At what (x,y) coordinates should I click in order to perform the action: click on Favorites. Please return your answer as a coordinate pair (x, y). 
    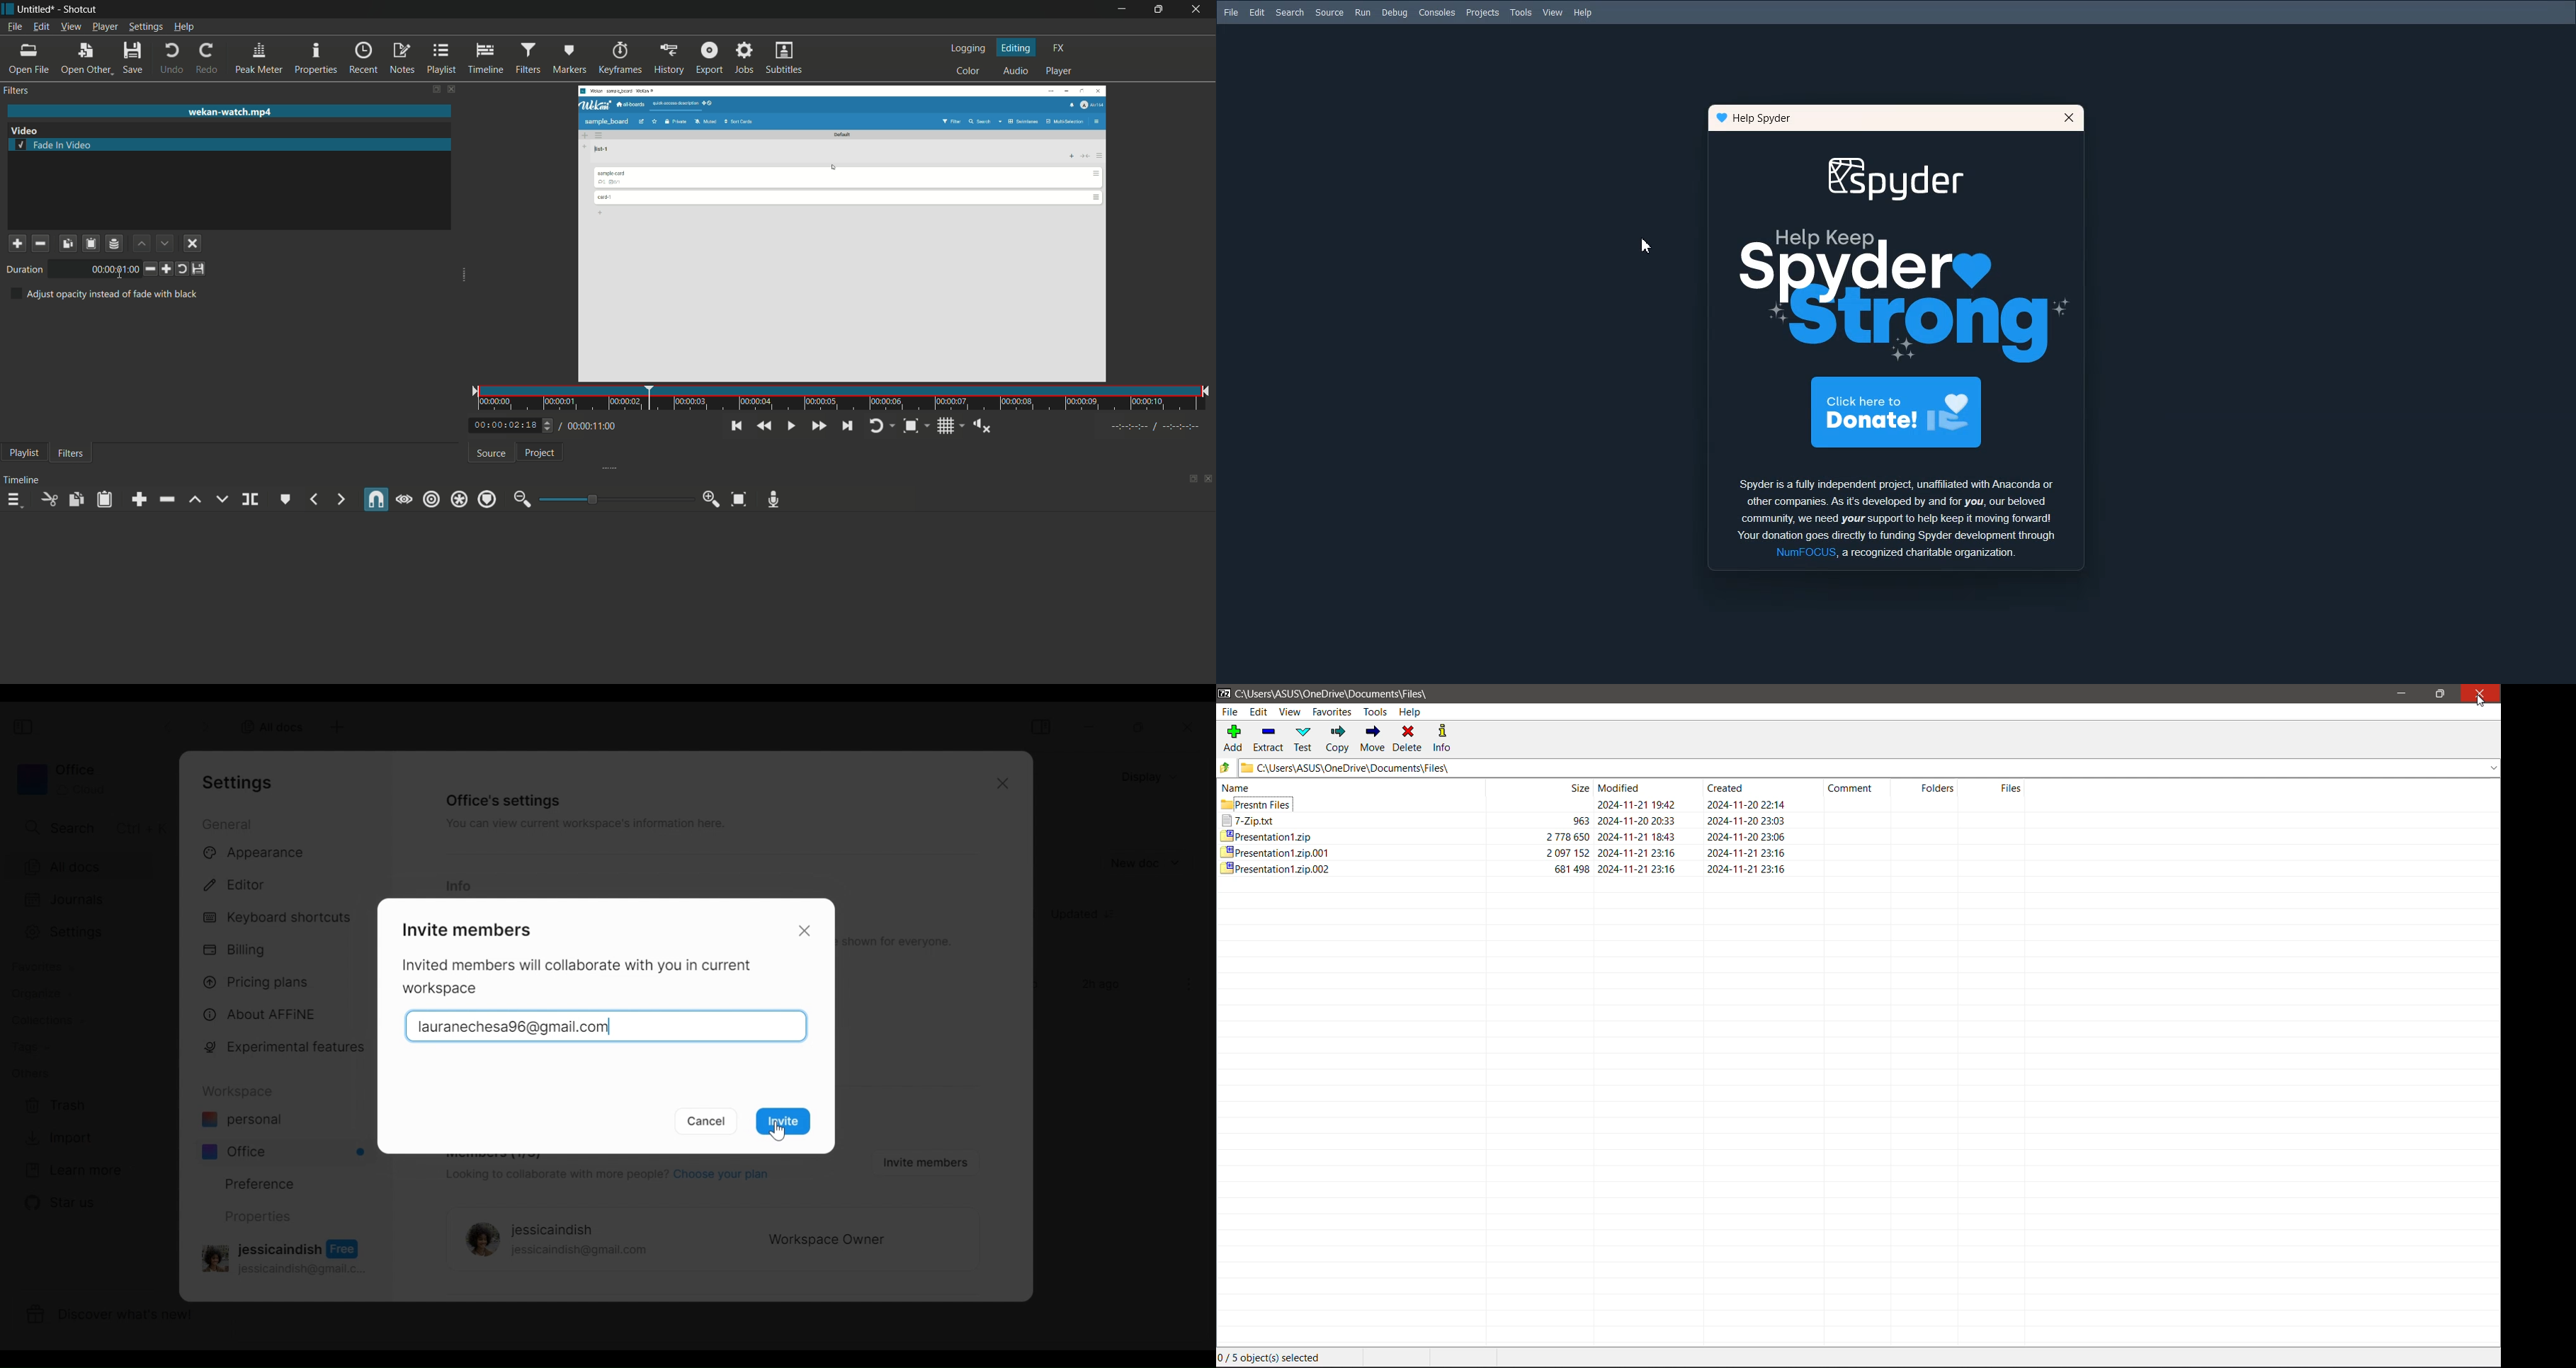
    Looking at the image, I should click on (1332, 712).